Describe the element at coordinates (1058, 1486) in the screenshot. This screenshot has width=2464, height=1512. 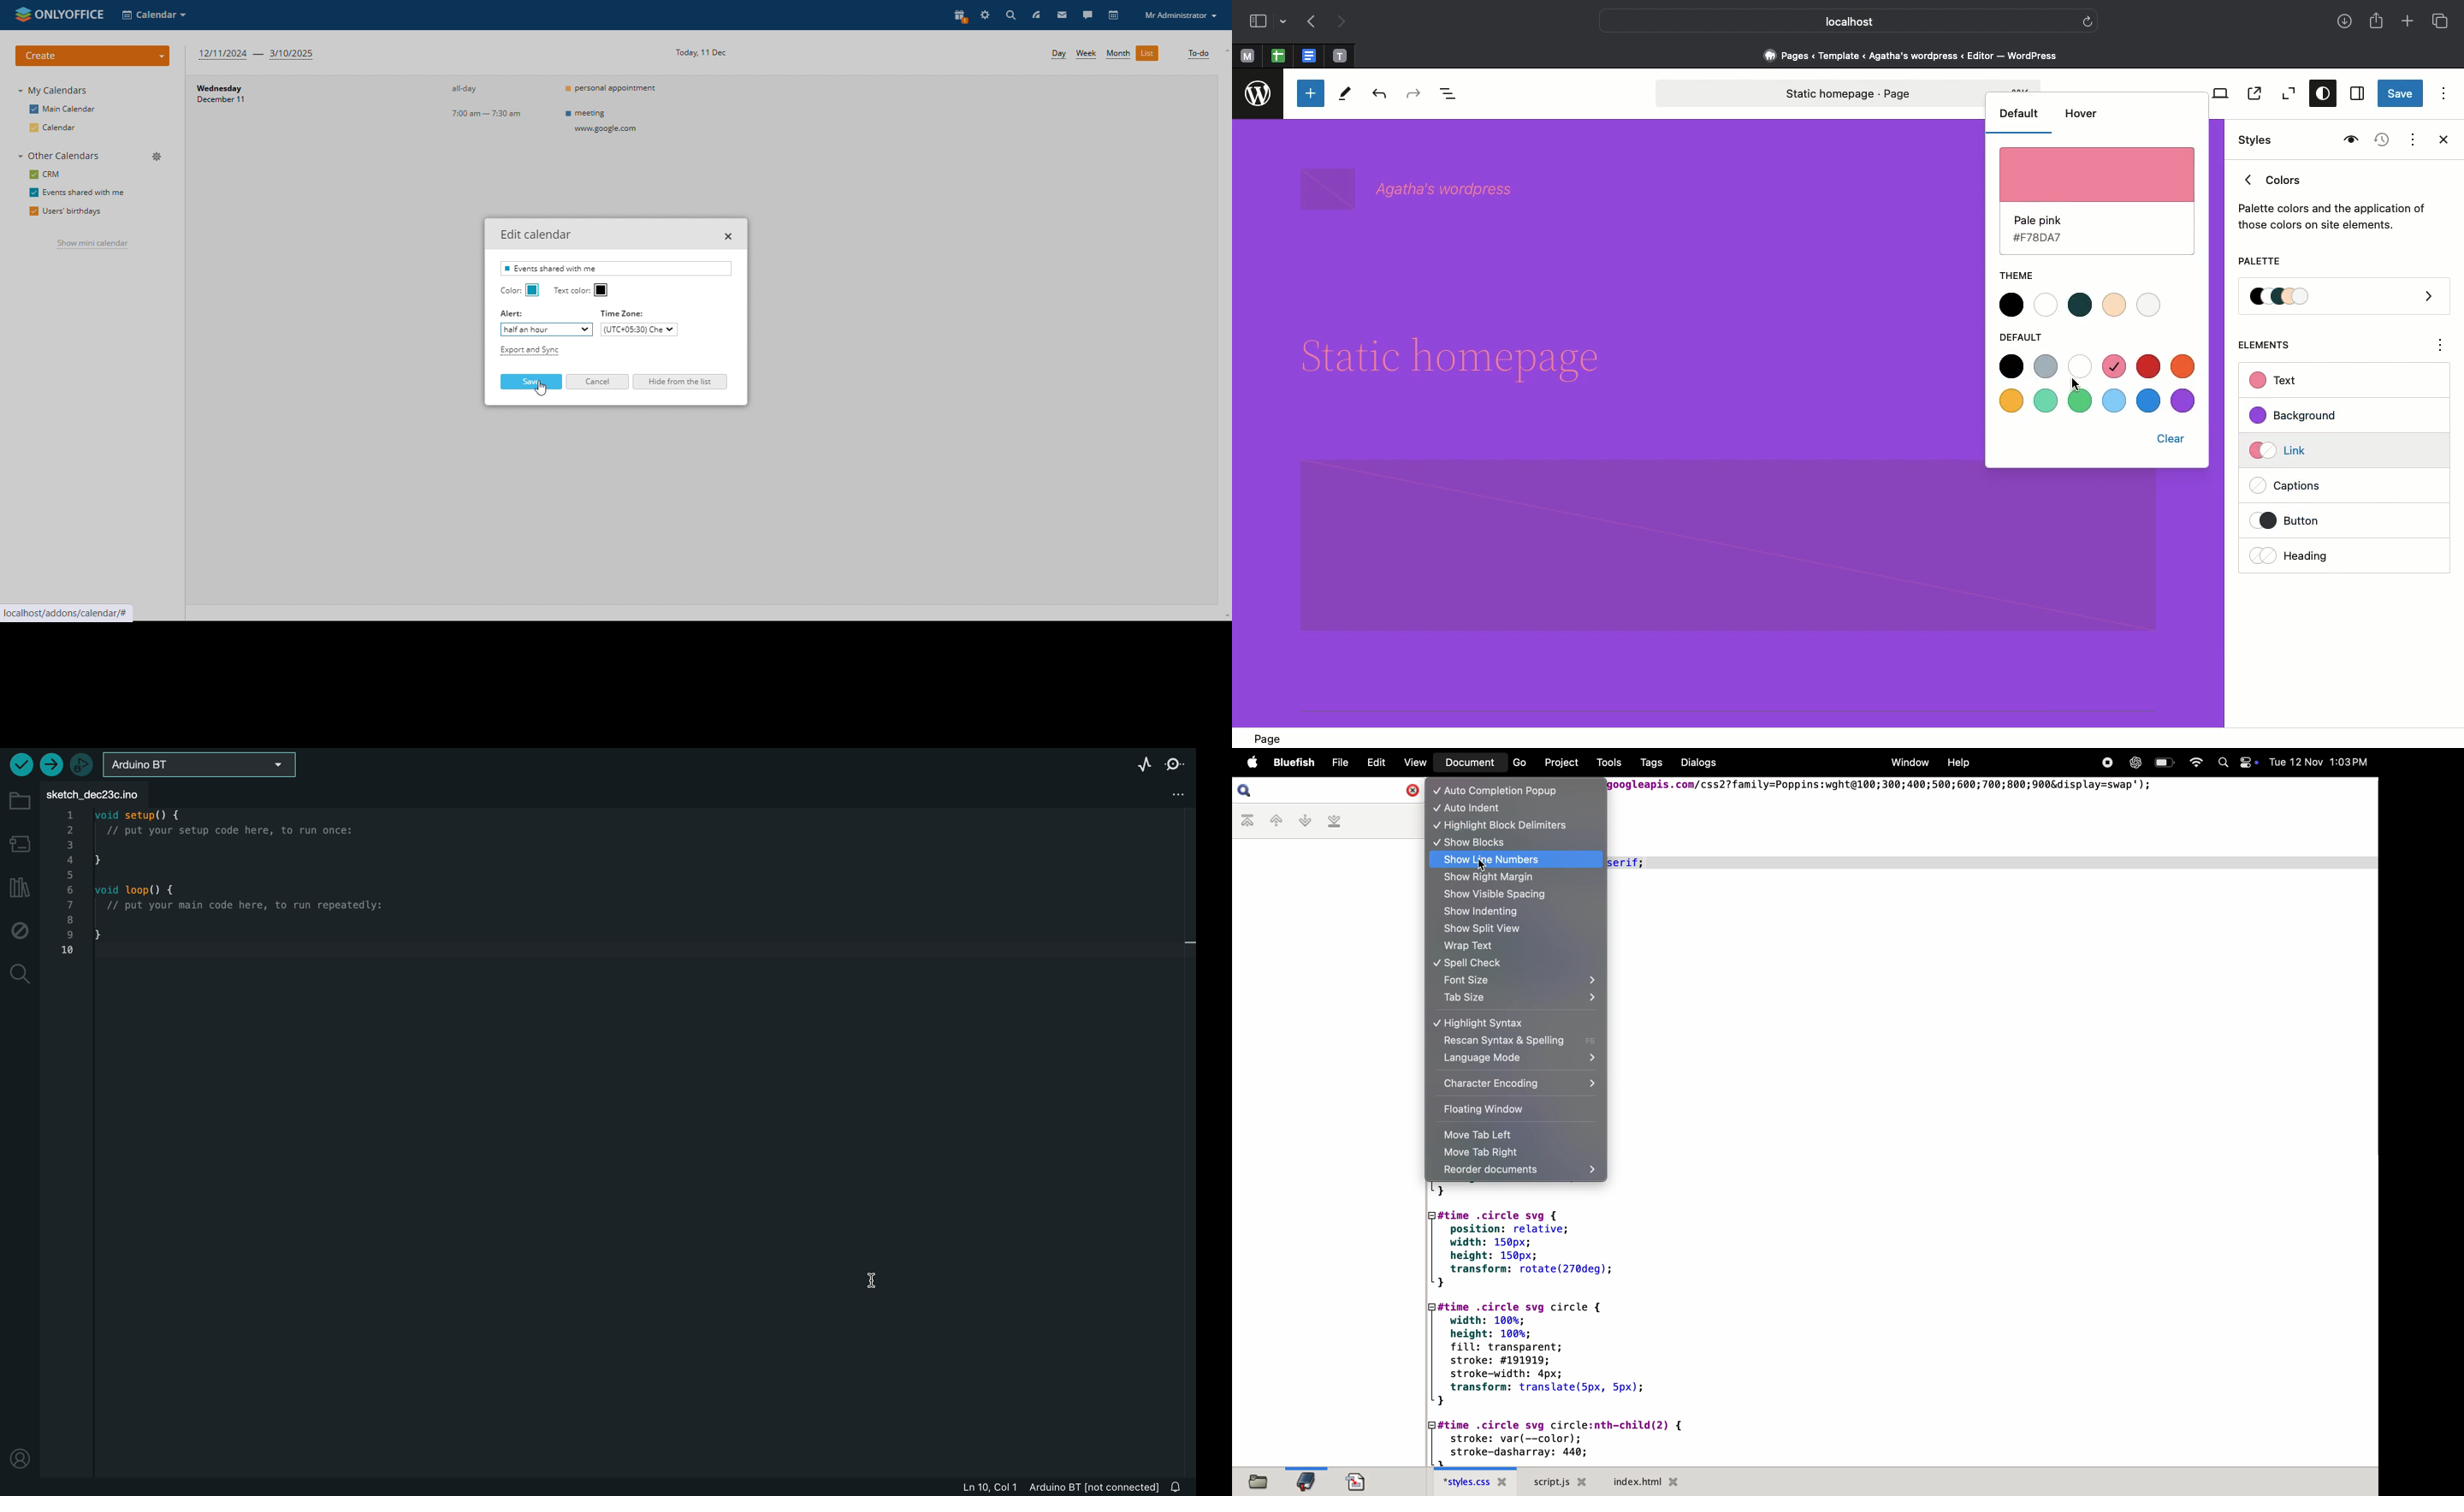
I see `file information` at that location.